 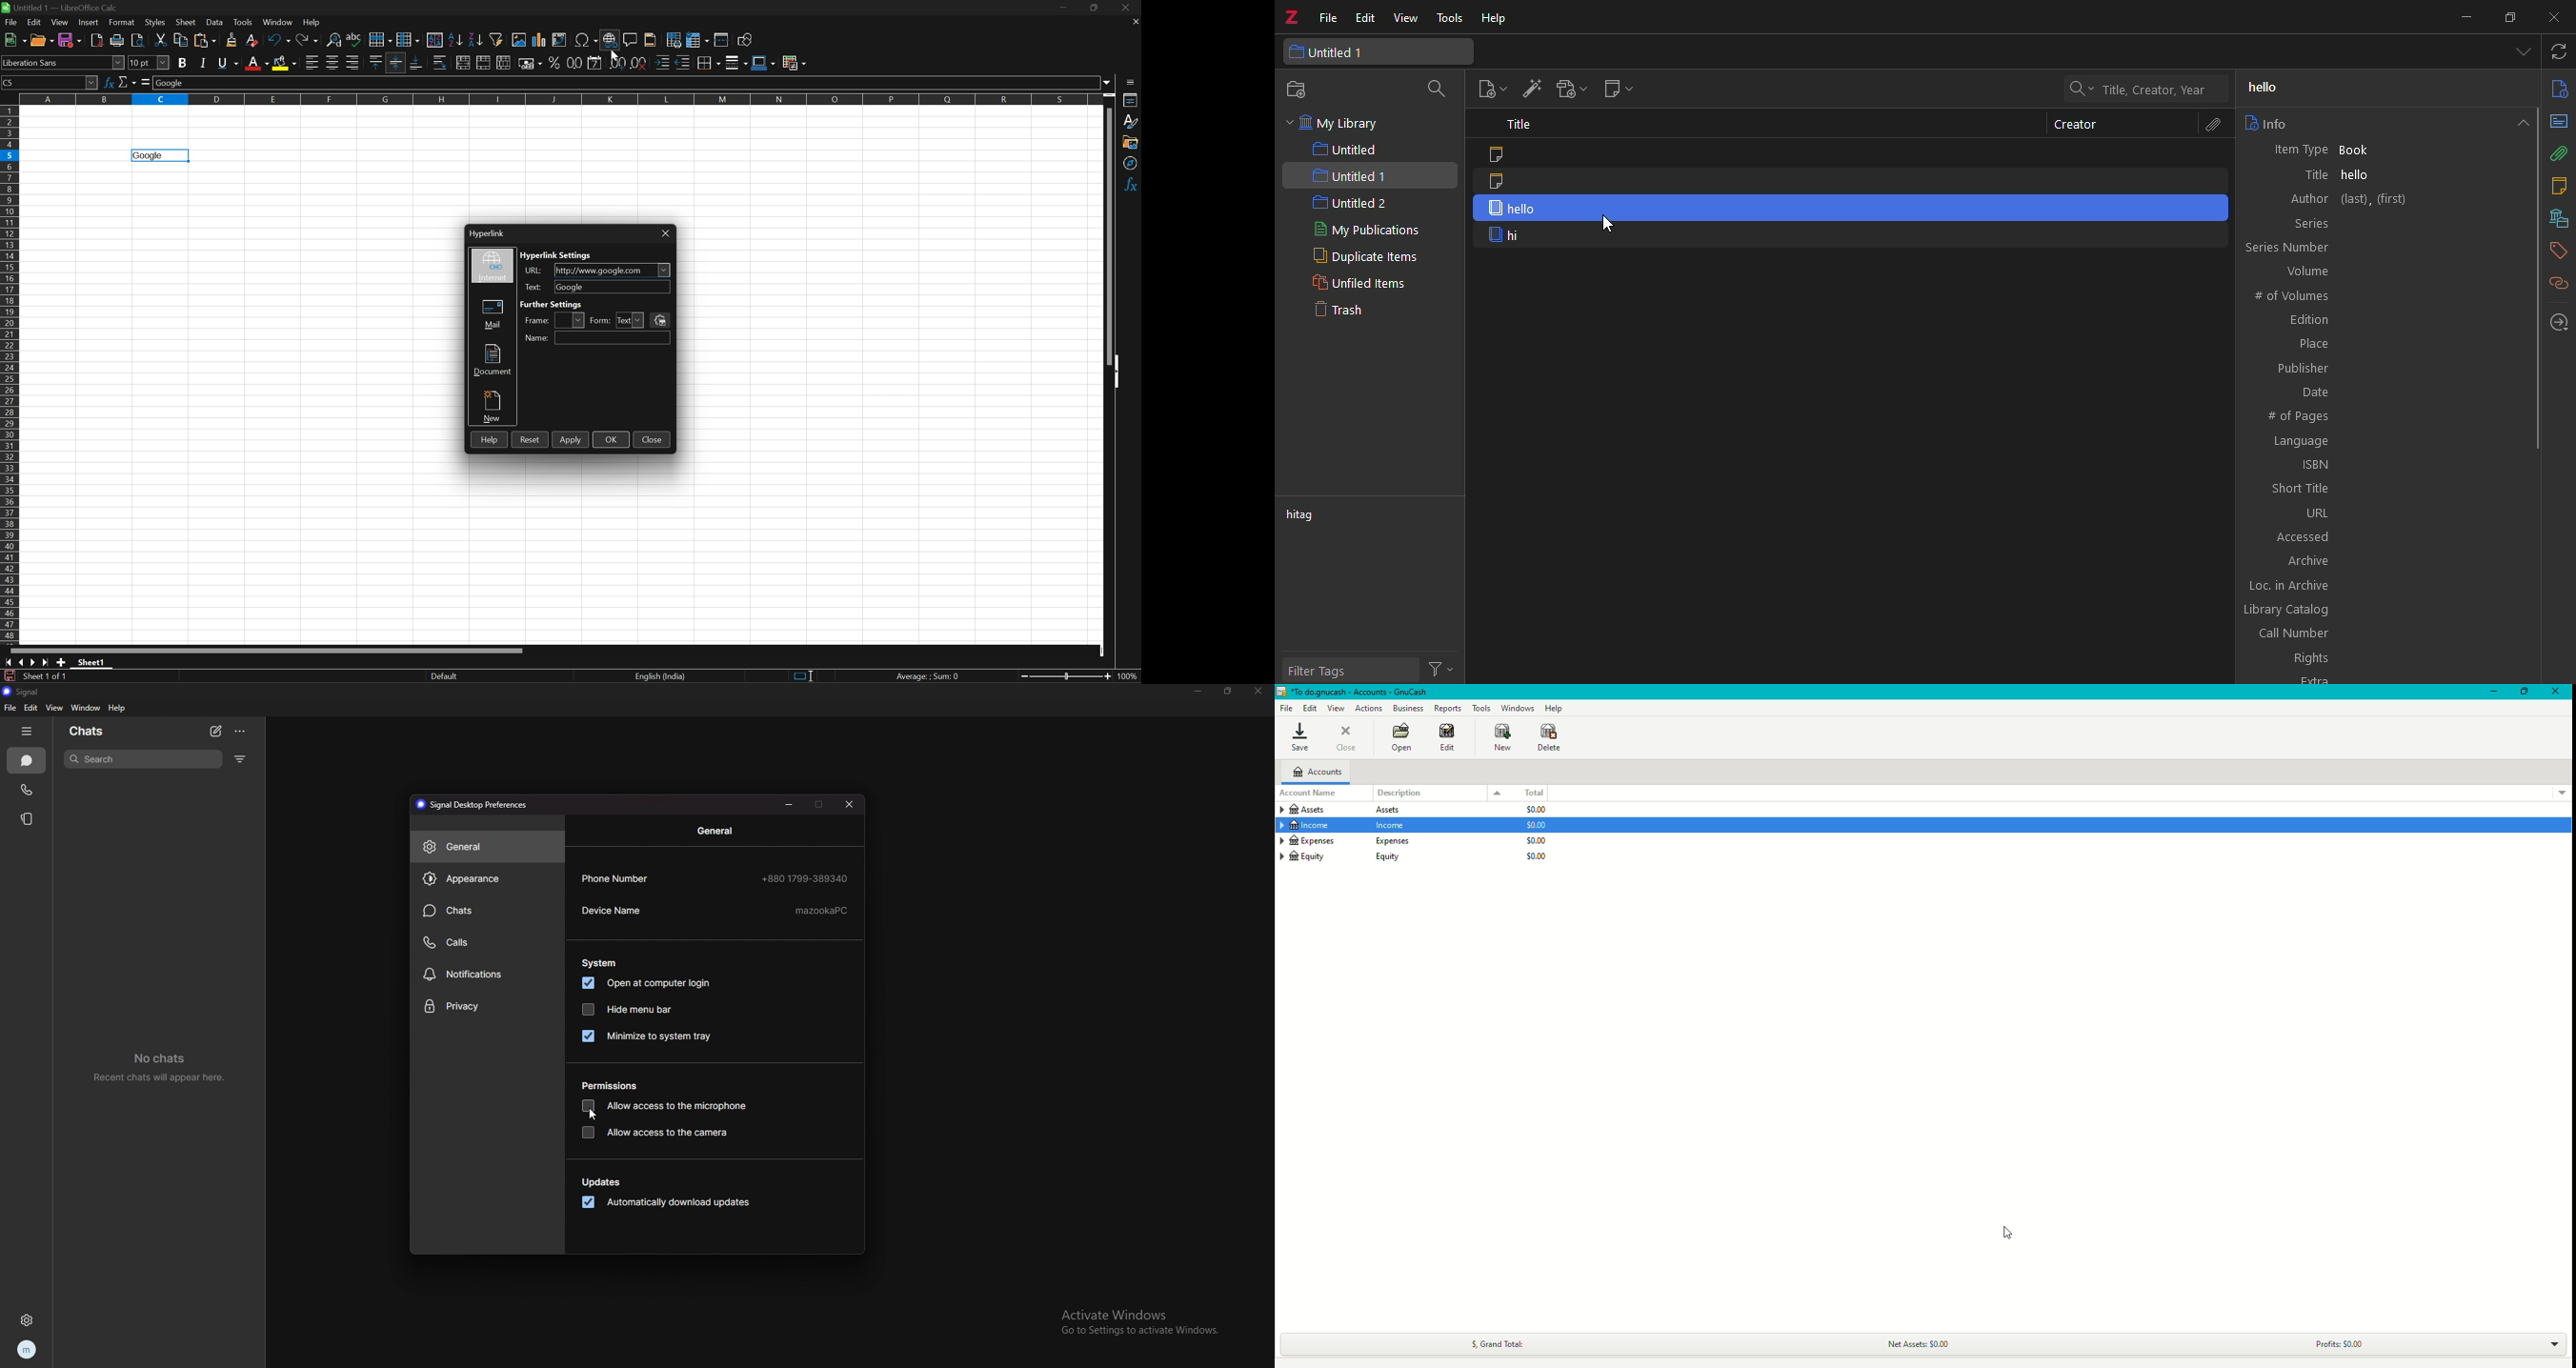 What do you see at coordinates (279, 41) in the screenshot?
I see `Undo` at bounding box center [279, 41].